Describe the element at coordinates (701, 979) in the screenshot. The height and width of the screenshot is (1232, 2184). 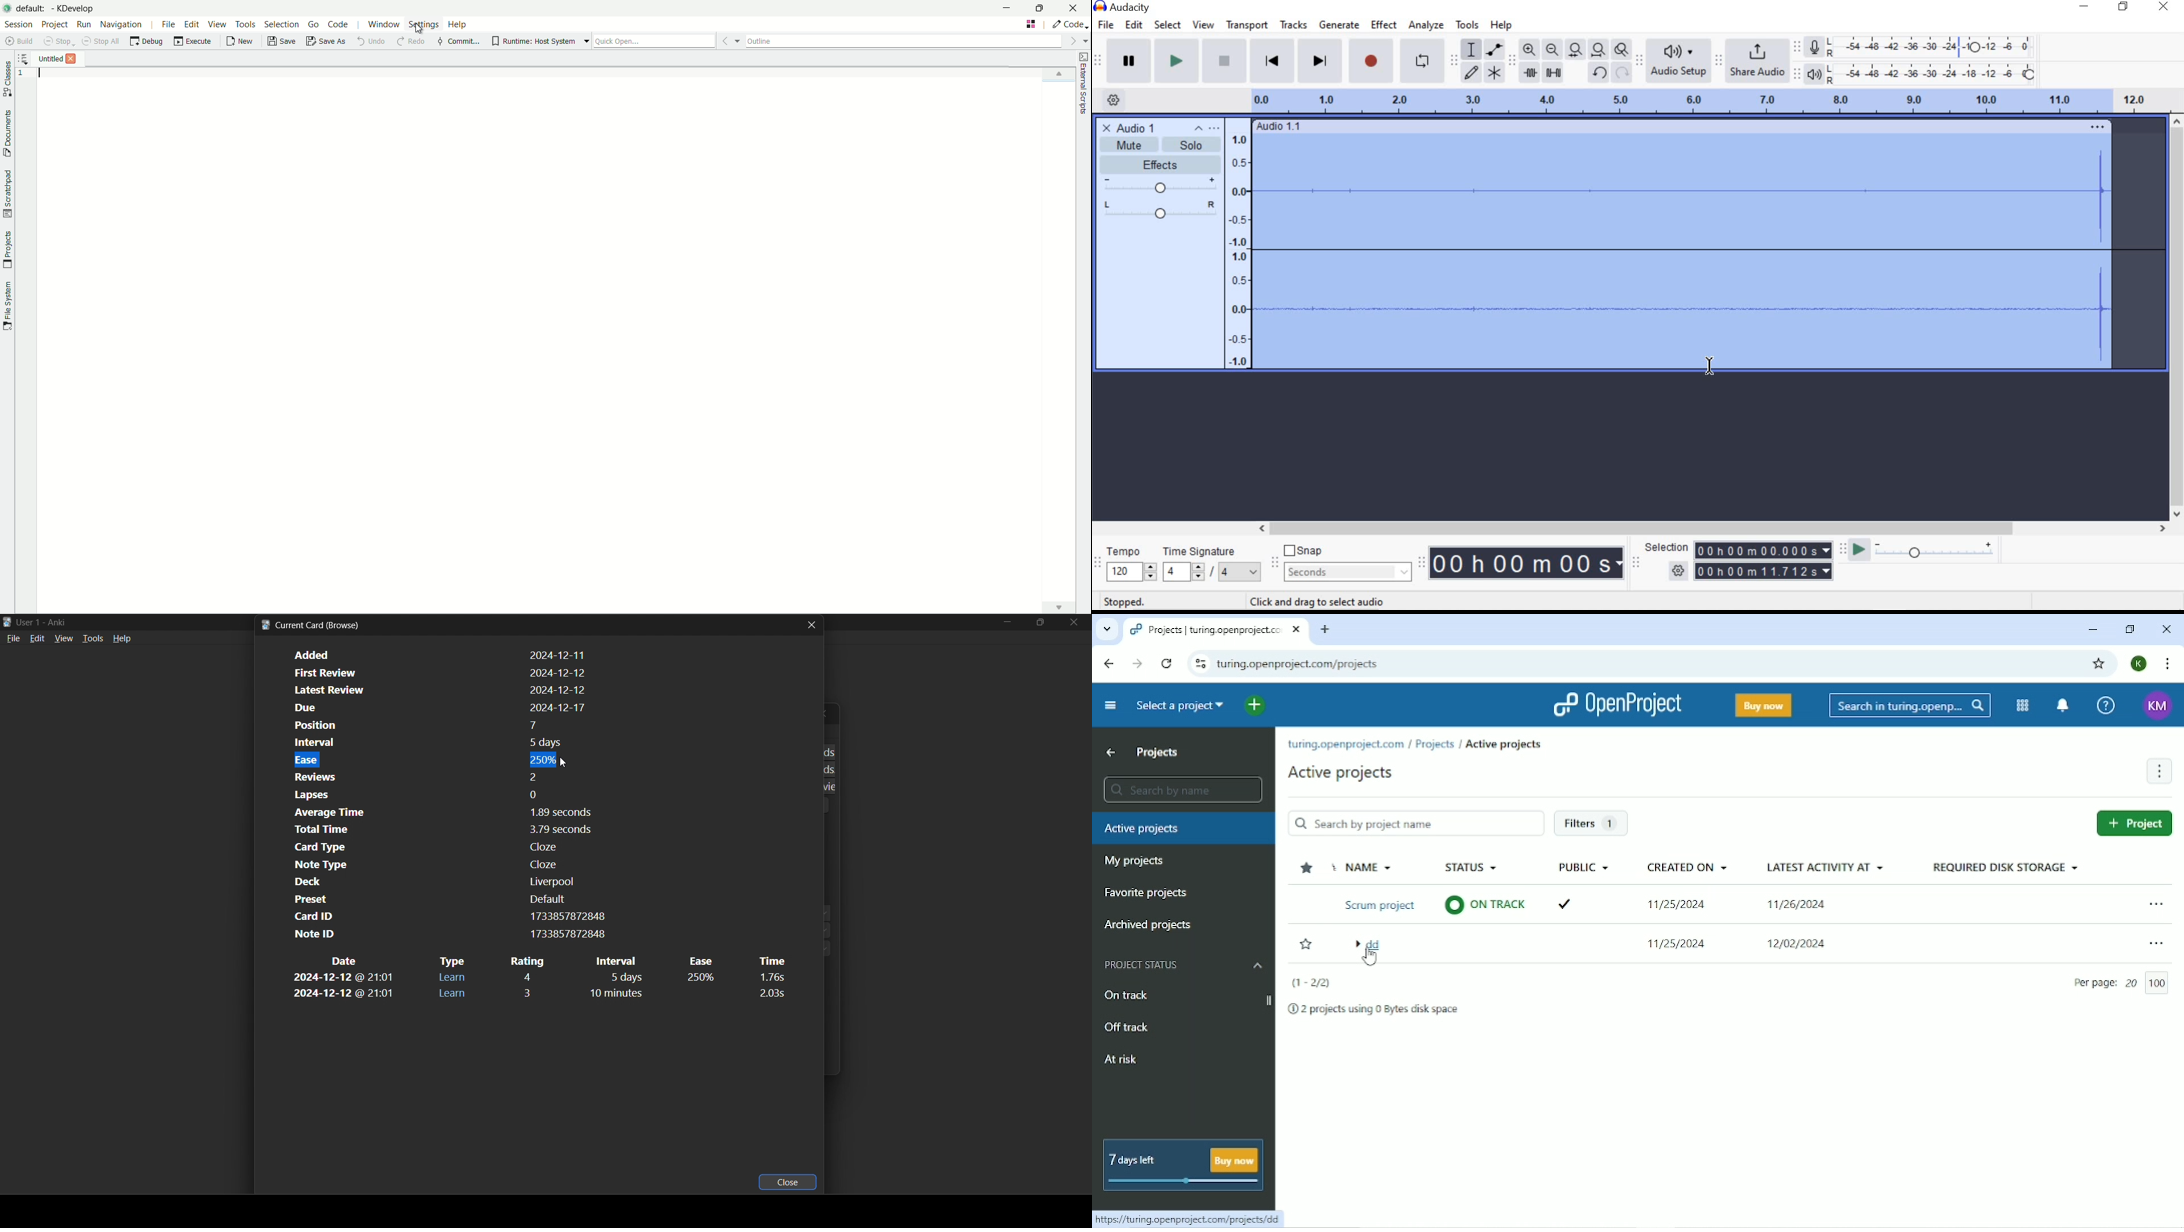
I see `ease` at that location.